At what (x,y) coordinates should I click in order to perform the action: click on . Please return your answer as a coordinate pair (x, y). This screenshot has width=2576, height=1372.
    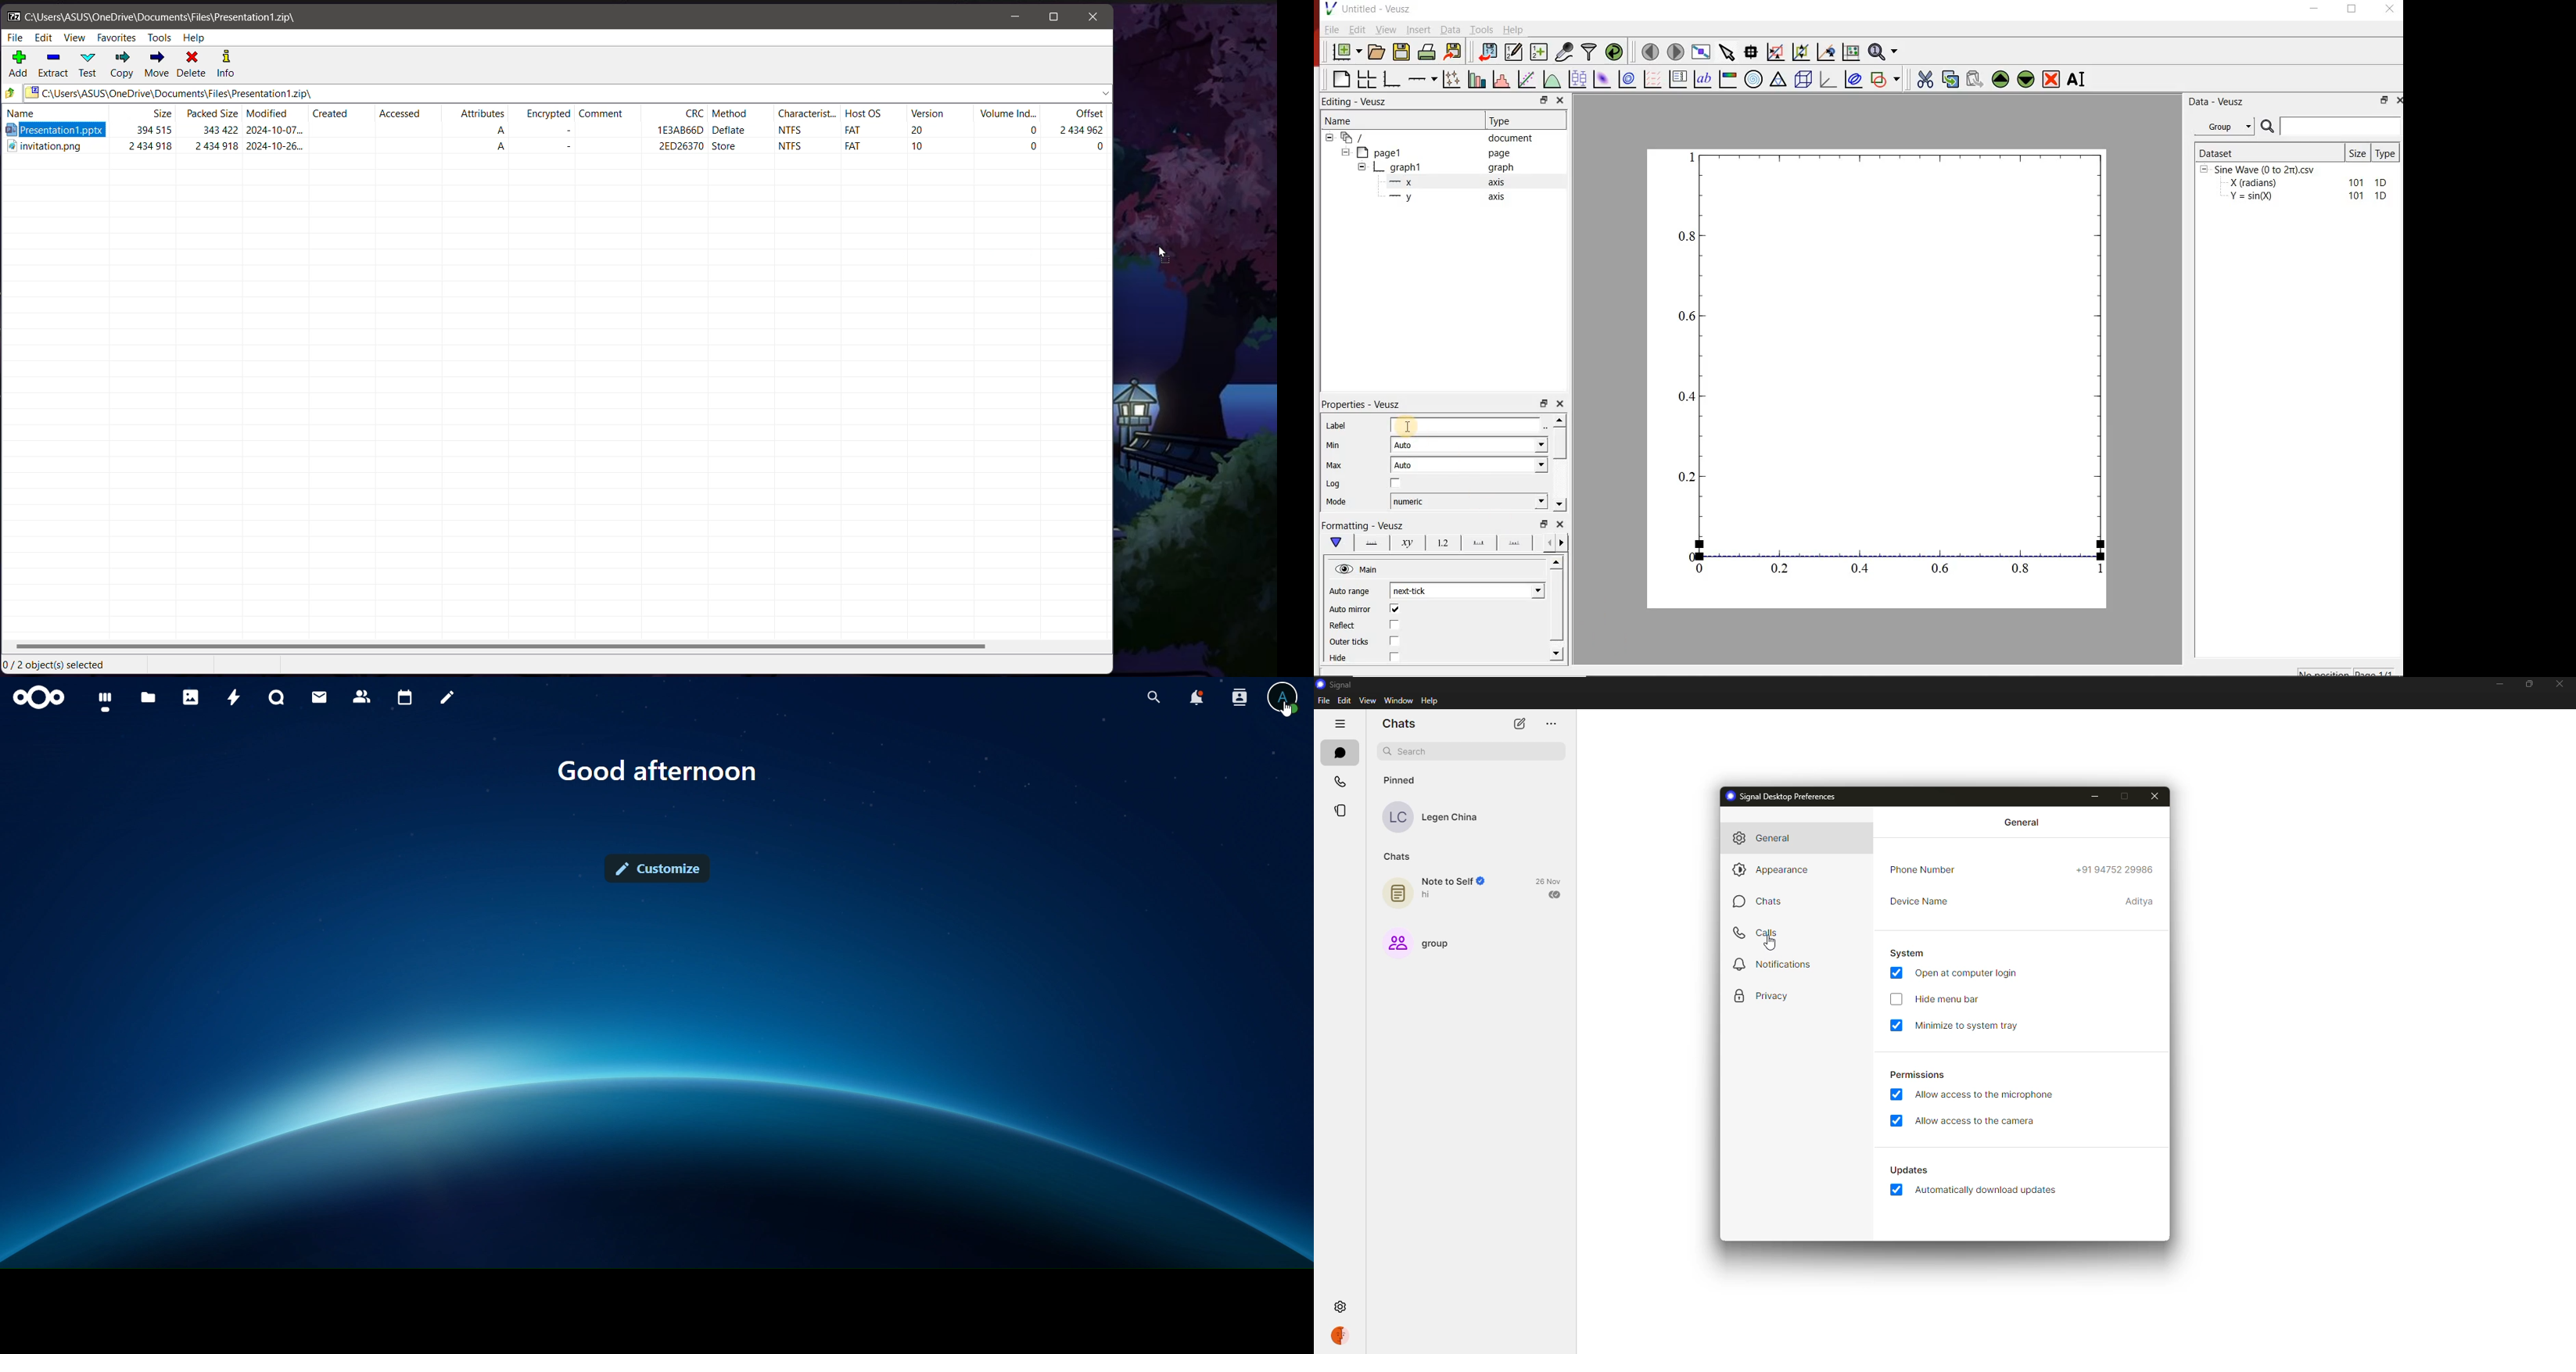
    Looking at the image, I should click on (55, 666).